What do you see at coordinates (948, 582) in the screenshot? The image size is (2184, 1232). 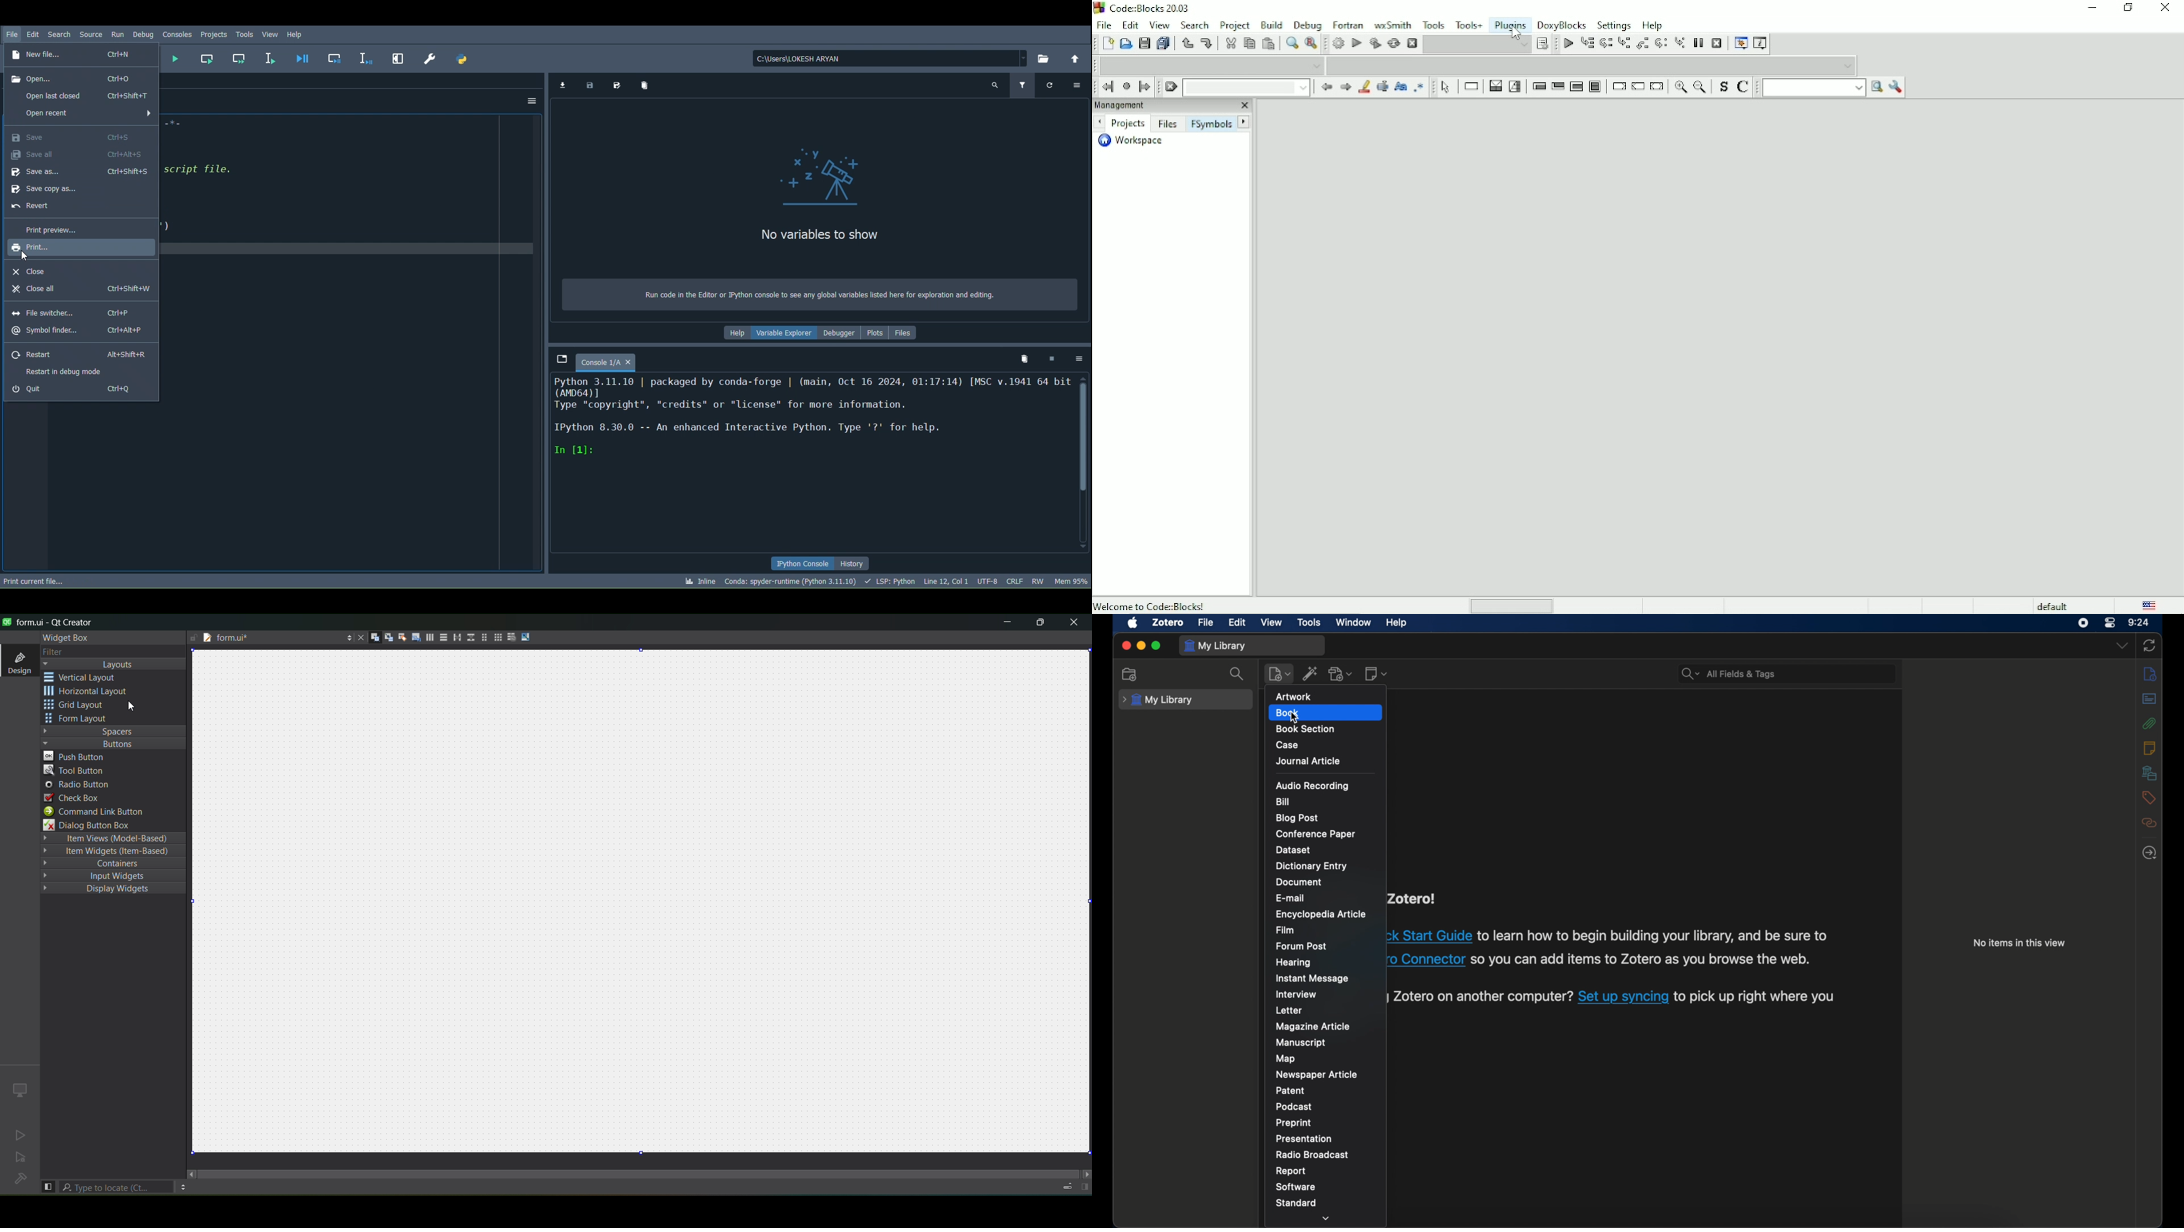 I see `Cursor` at bounding box center [948, 582].